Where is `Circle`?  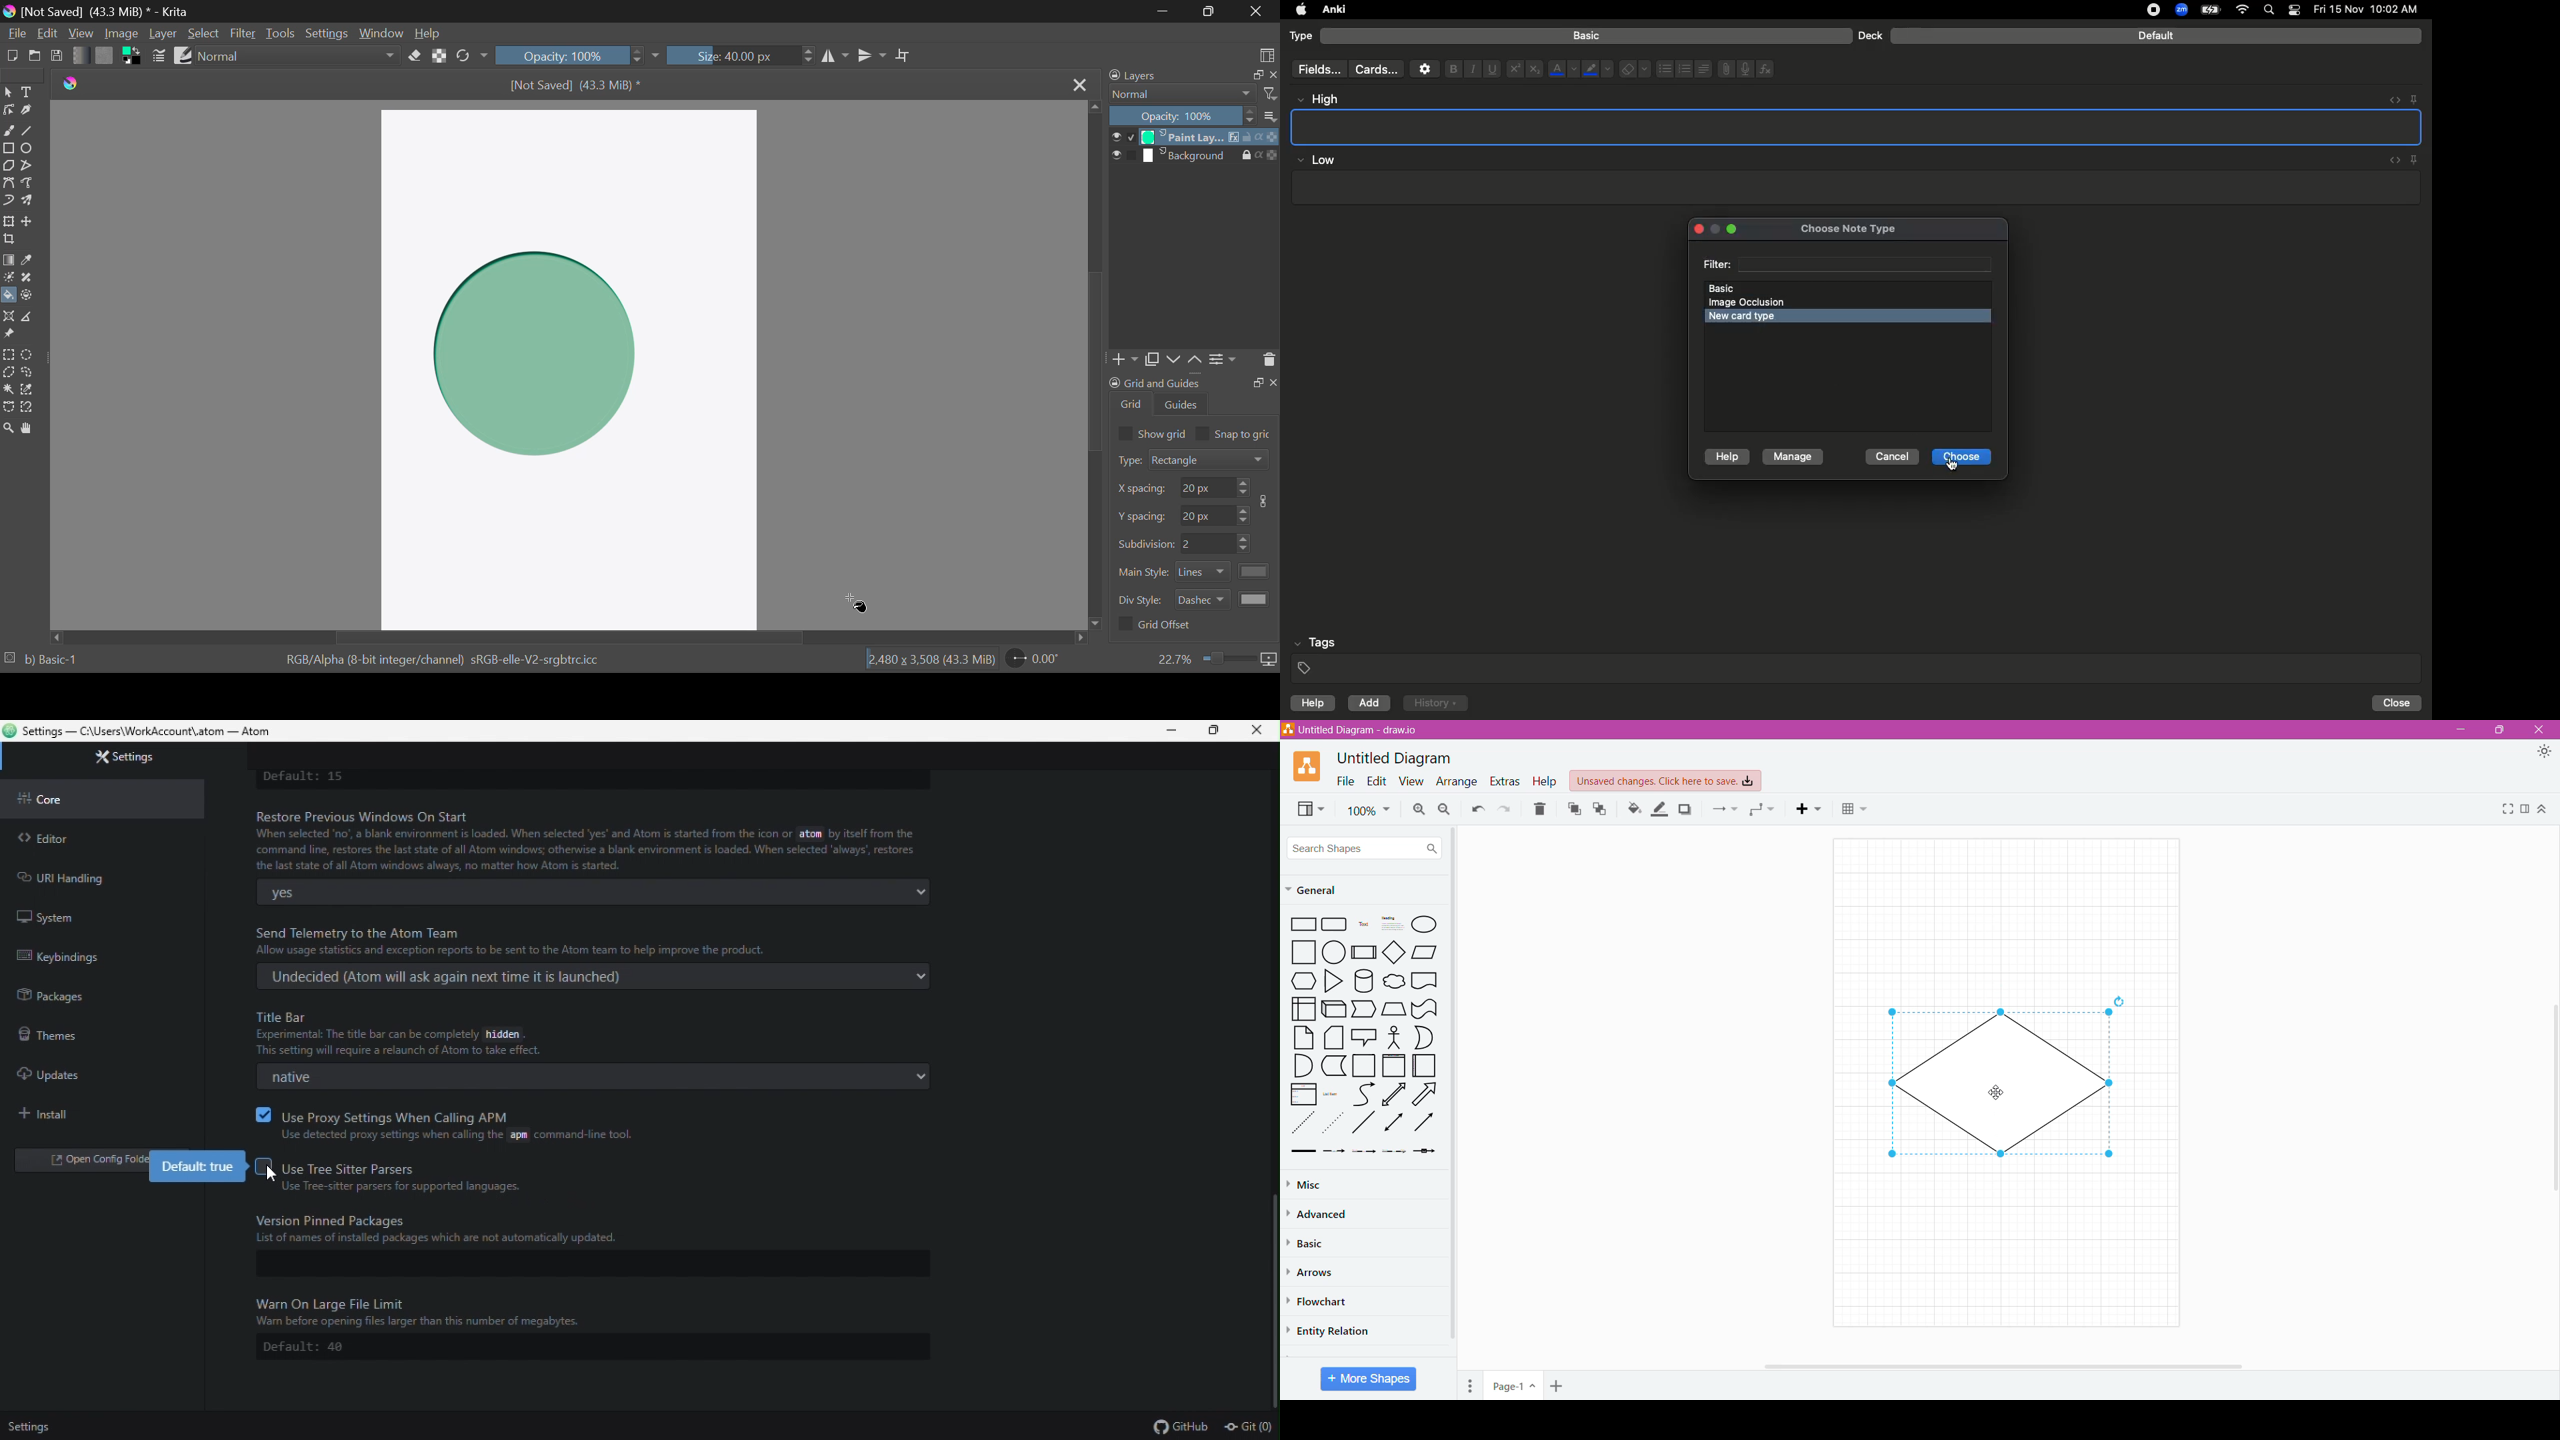
Circle is located at coordinates (1335, 953).